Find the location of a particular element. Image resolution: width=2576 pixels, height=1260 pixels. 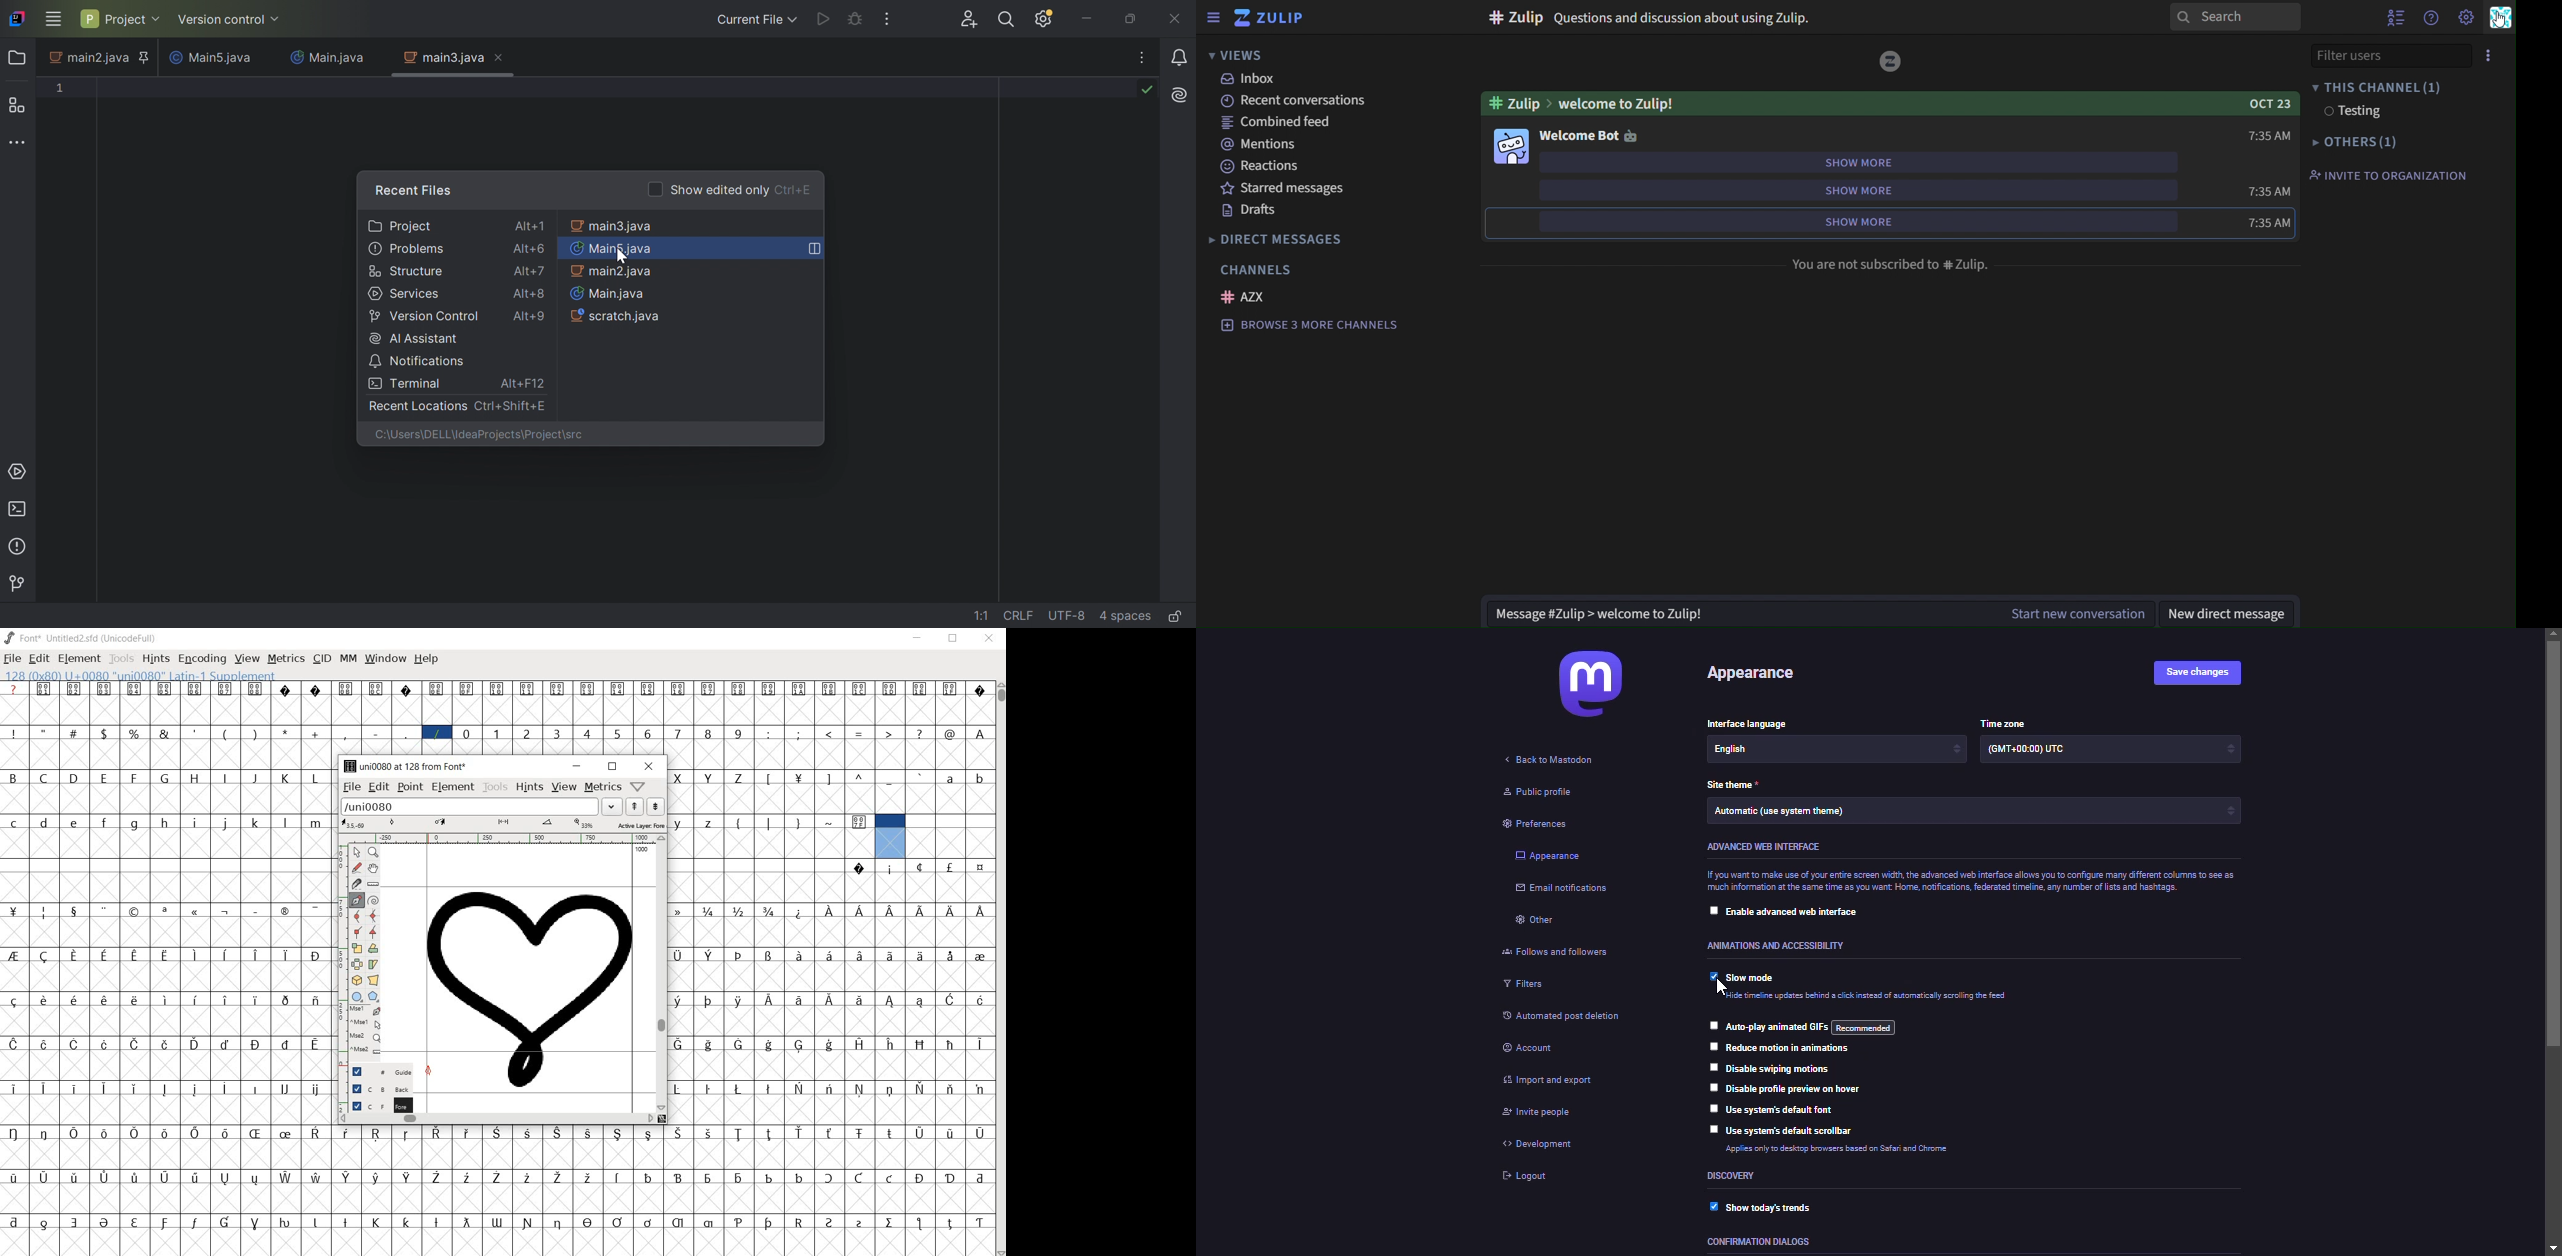

glyph is located at coordinates (257, 823).